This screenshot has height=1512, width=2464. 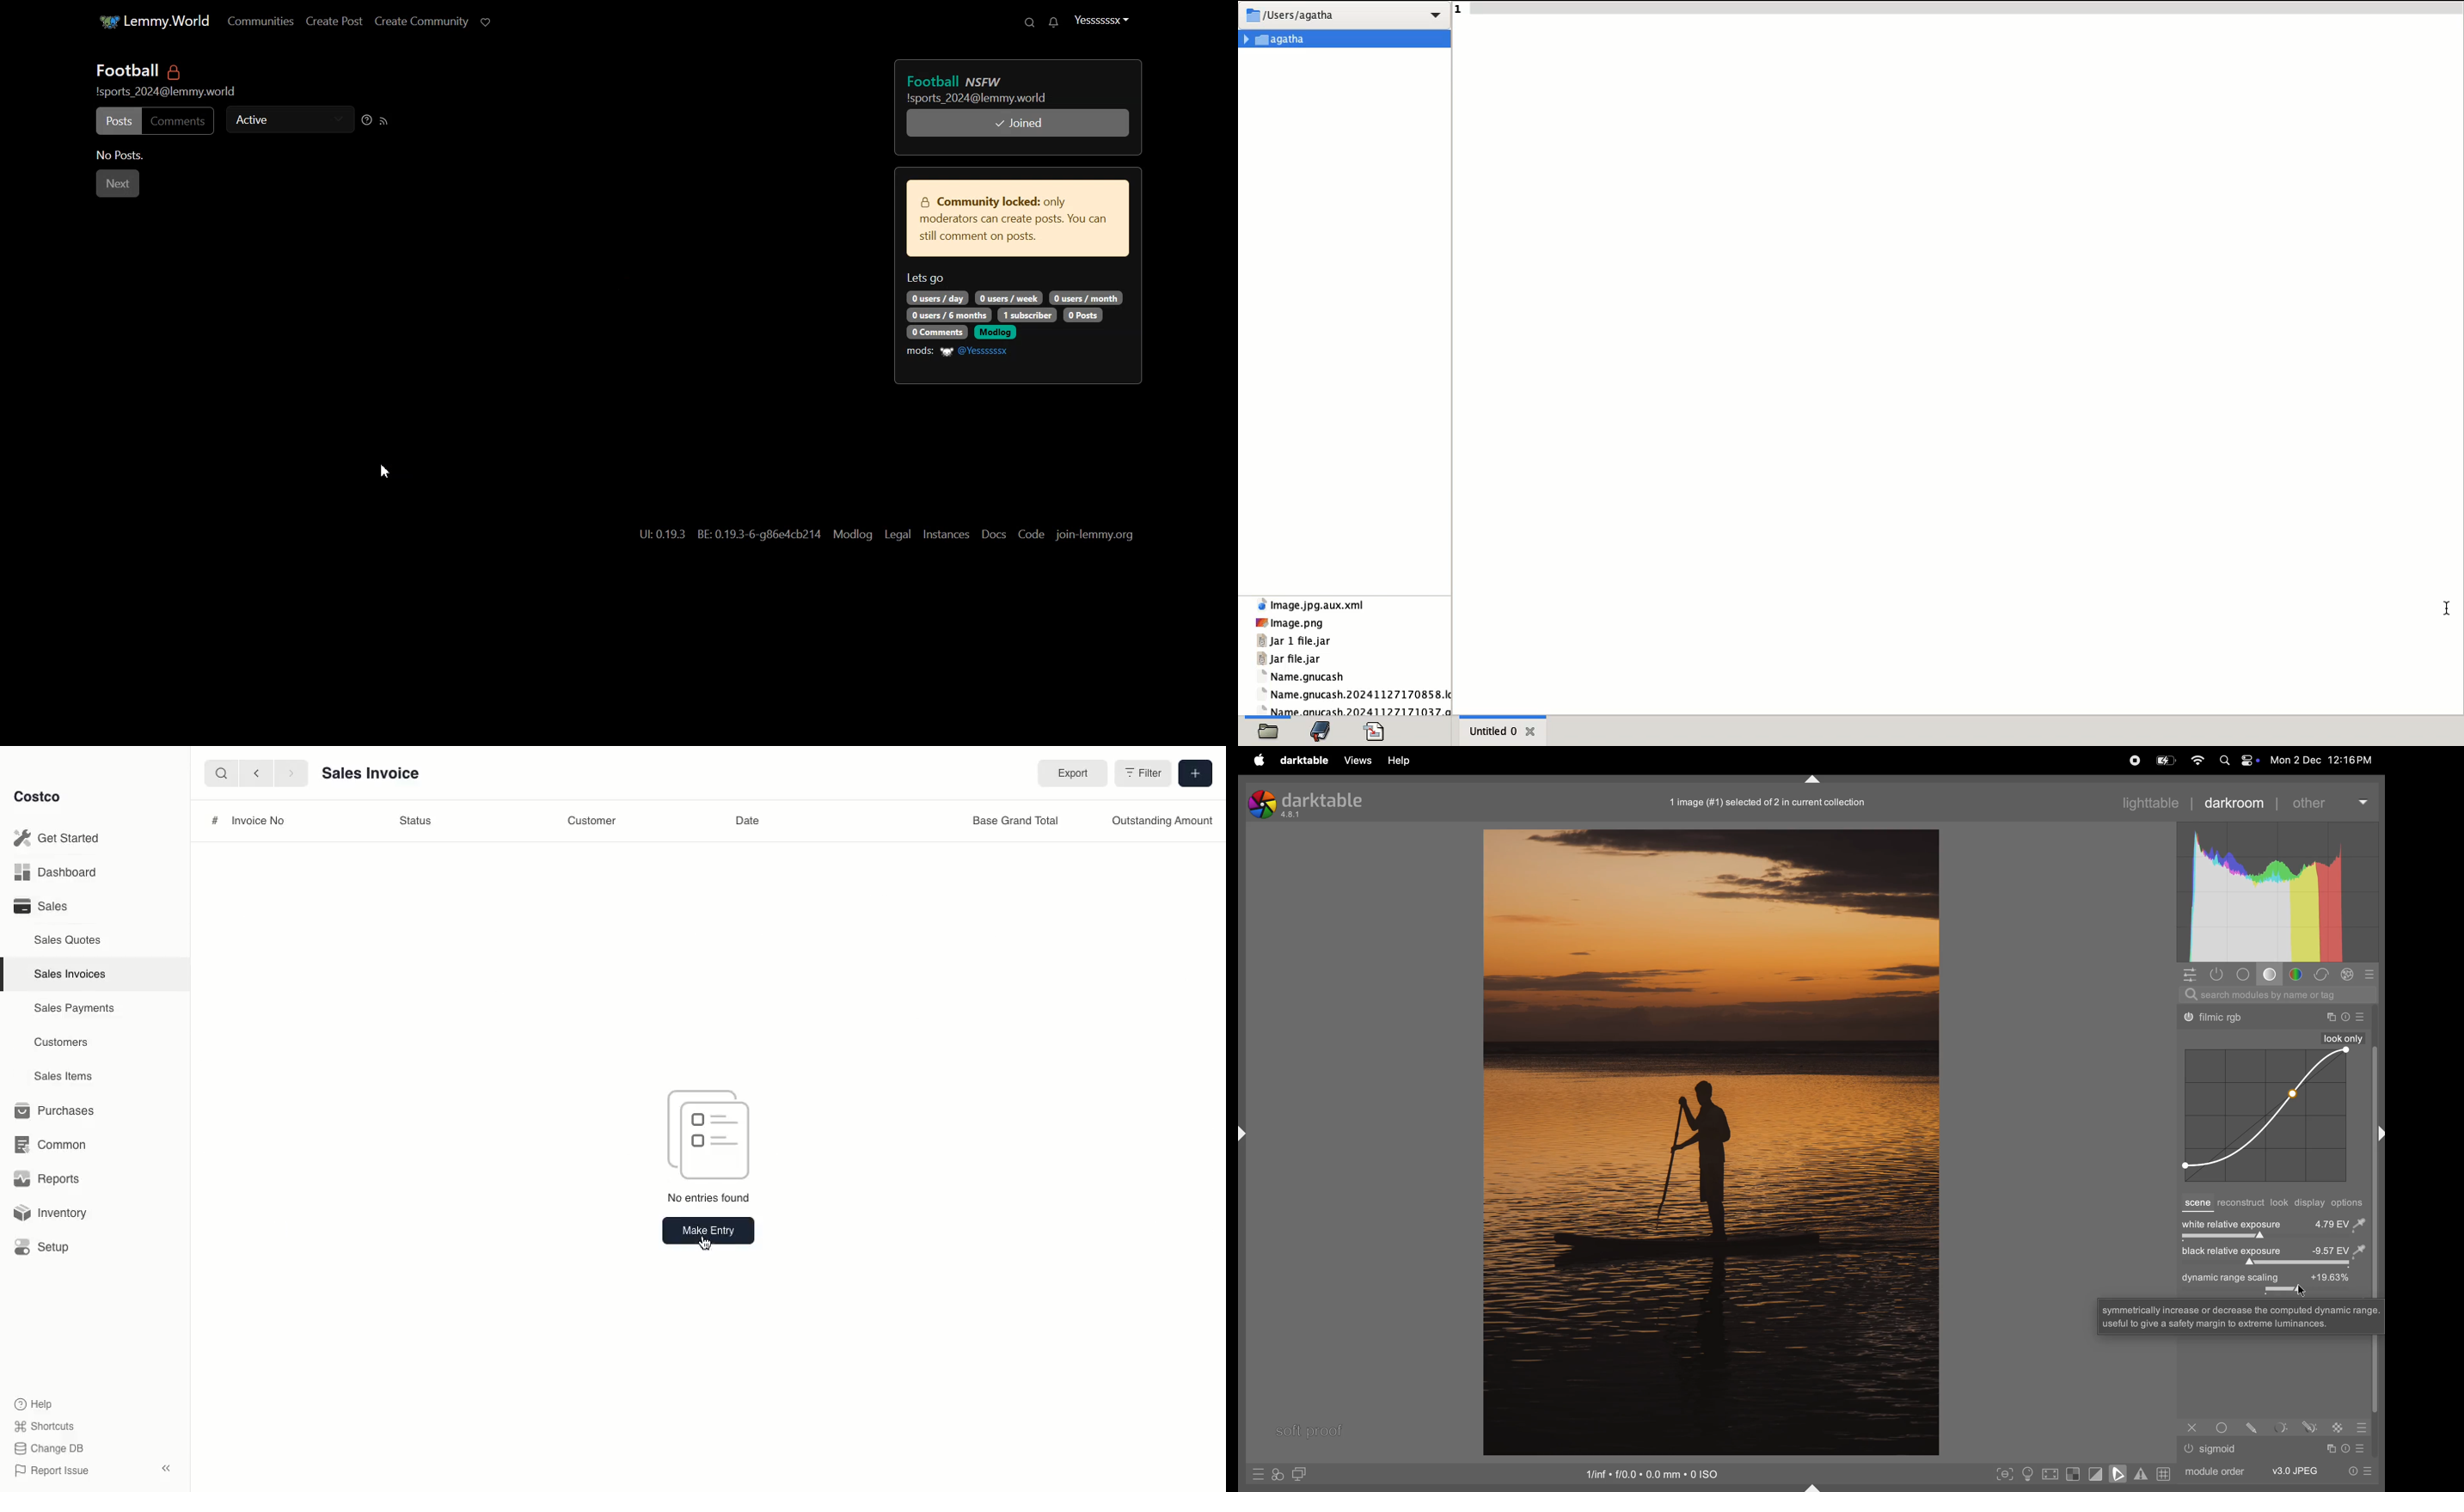 What do you see at coordinates (2339, 1427) in the screenshot?
I see `` at bounding box center [2339, 1427].